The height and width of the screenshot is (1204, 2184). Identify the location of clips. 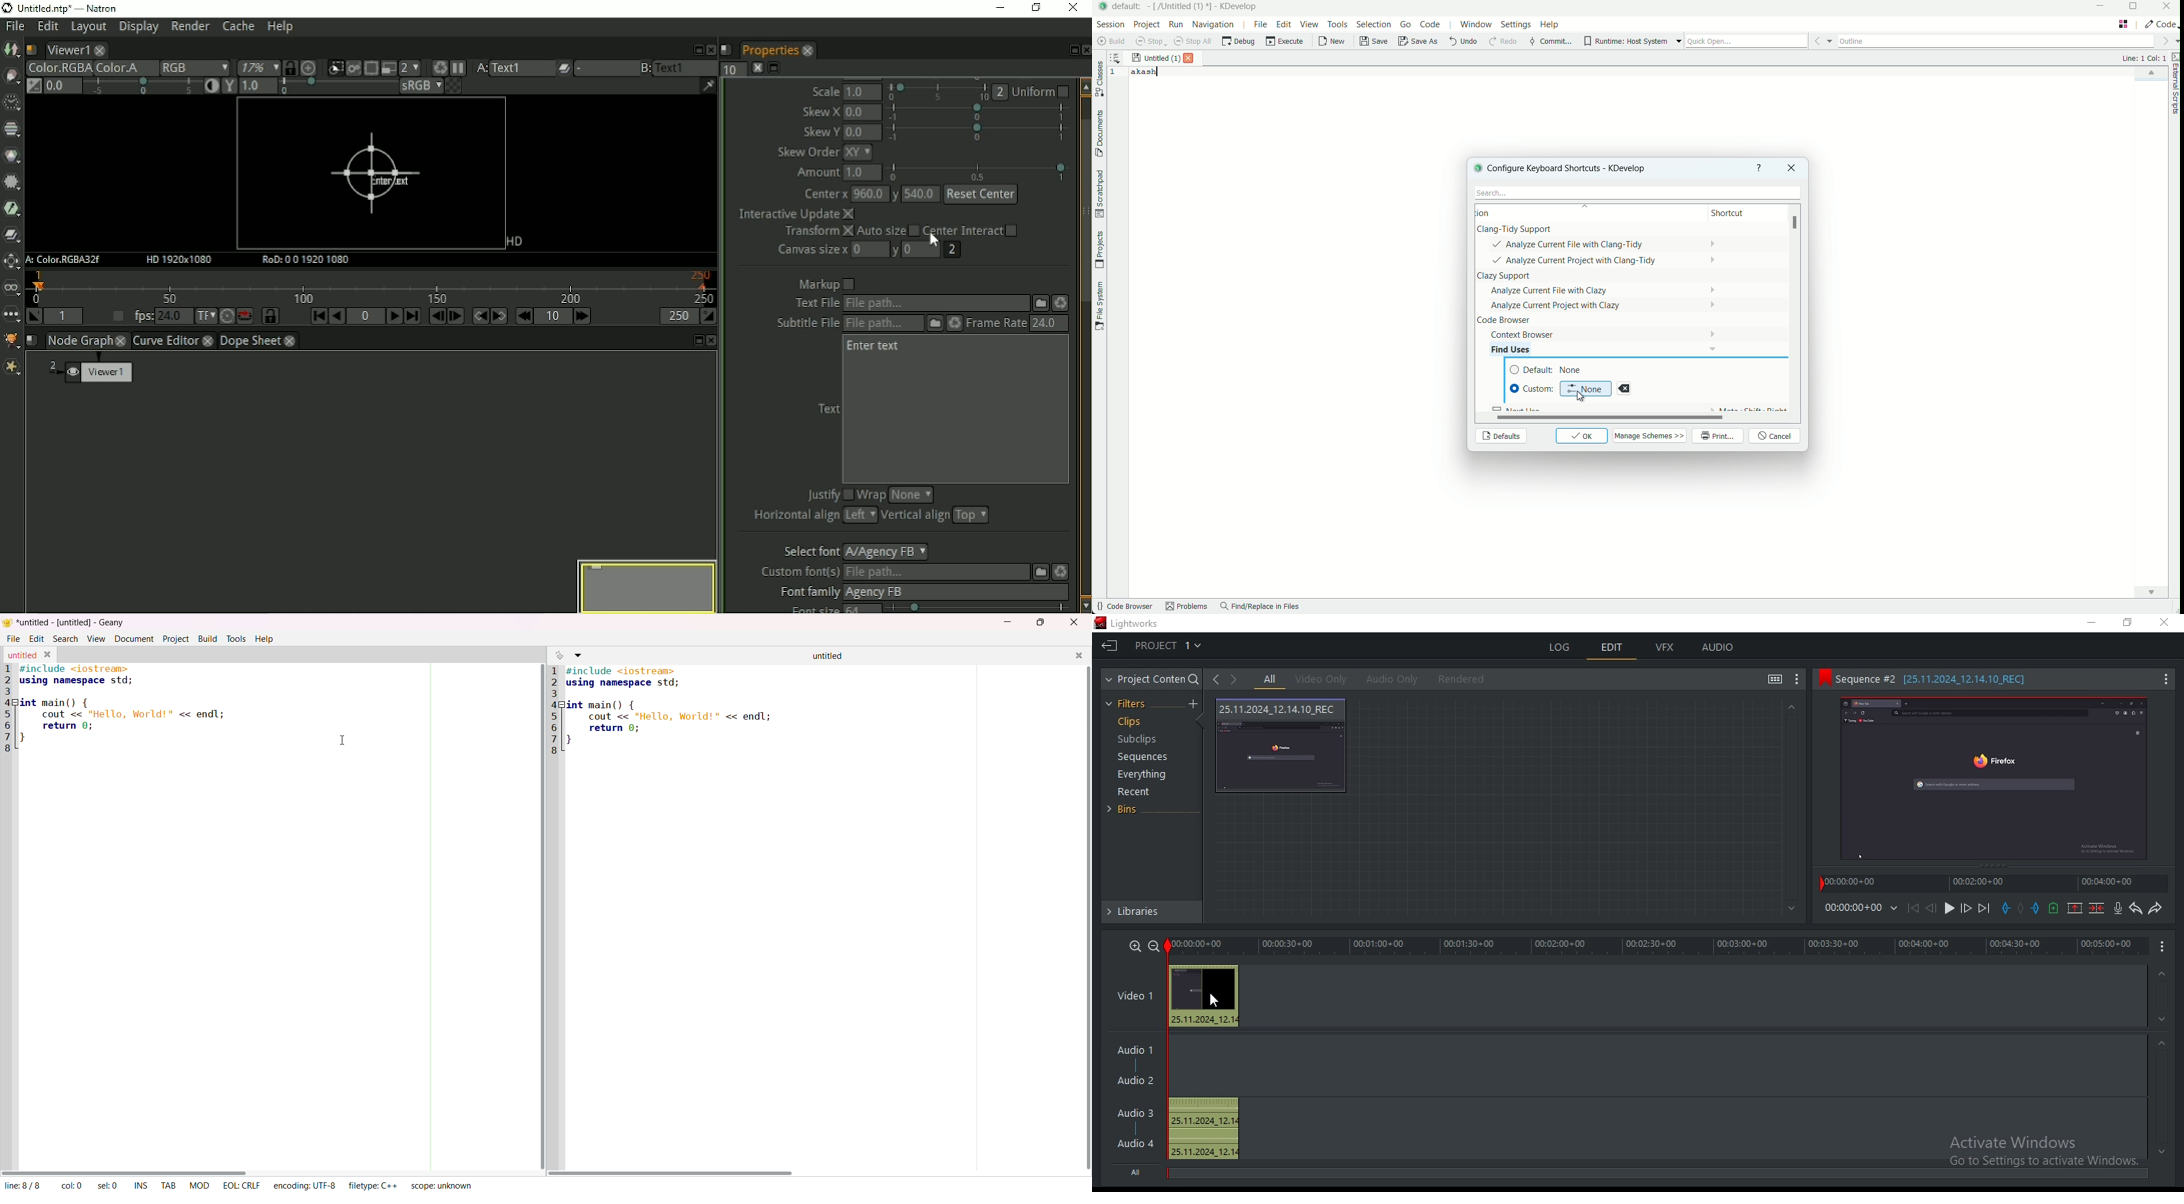
(1132, 723).